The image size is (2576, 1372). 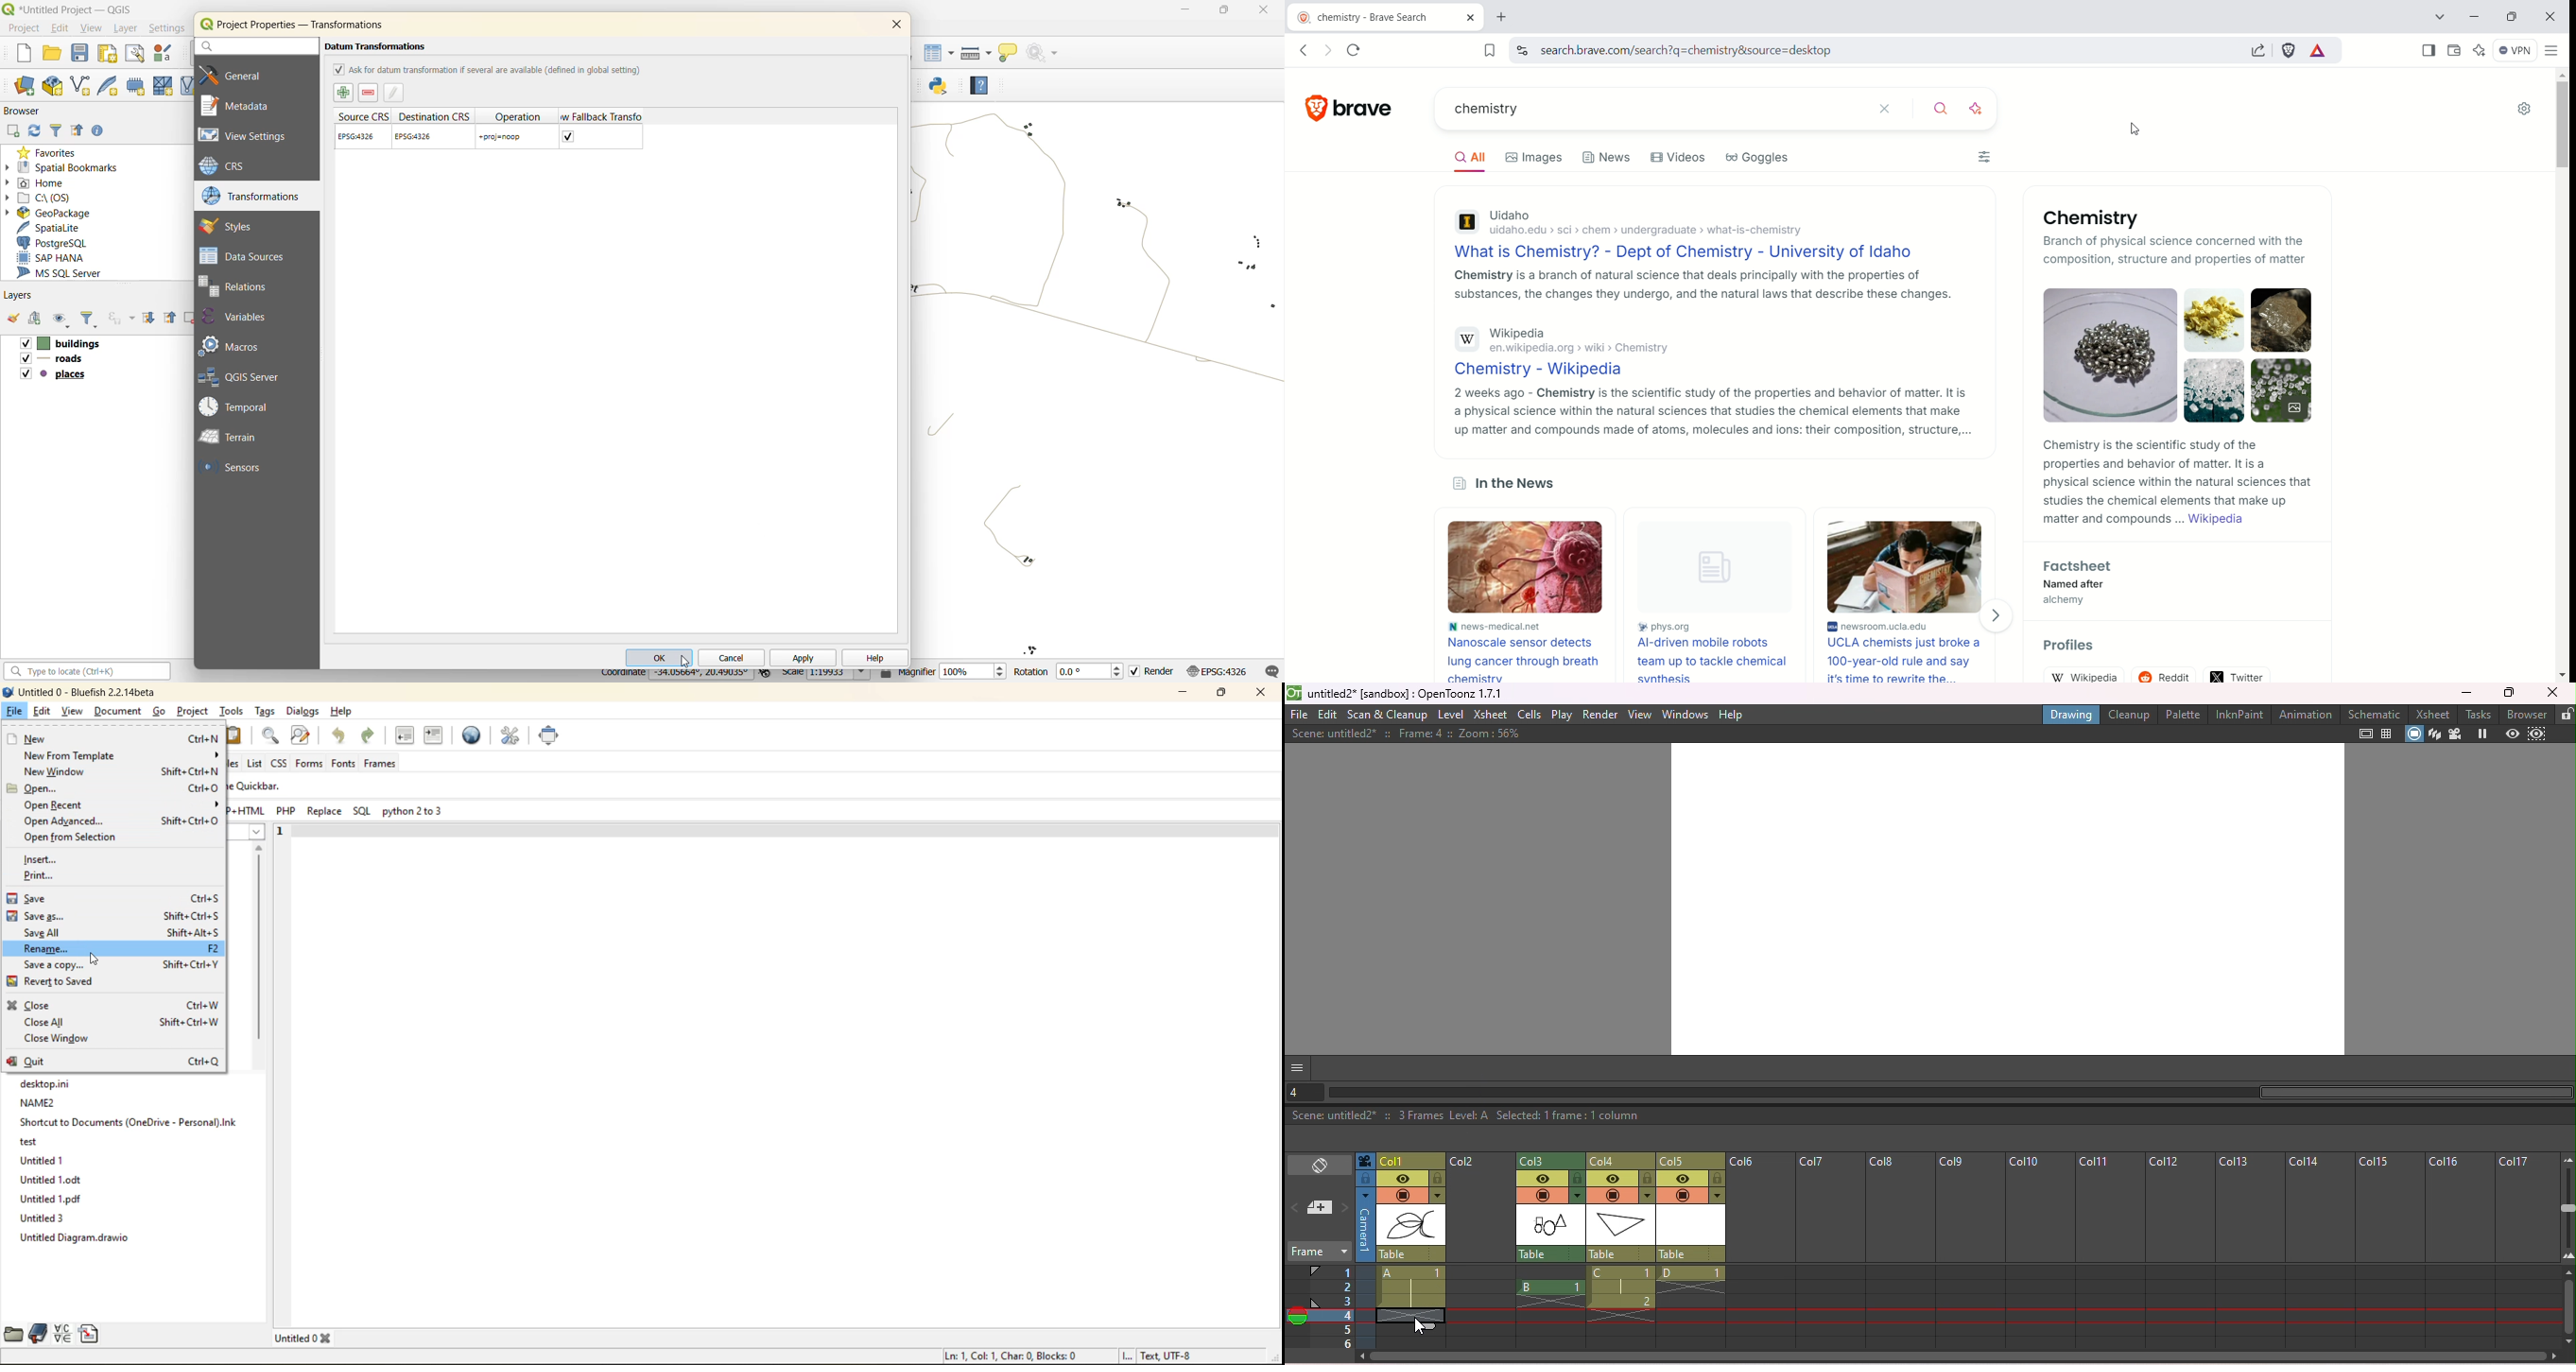 What do you see at coordinates (52, 950) in the screenshot?
I see `rename` at bounding box center [52, 950].